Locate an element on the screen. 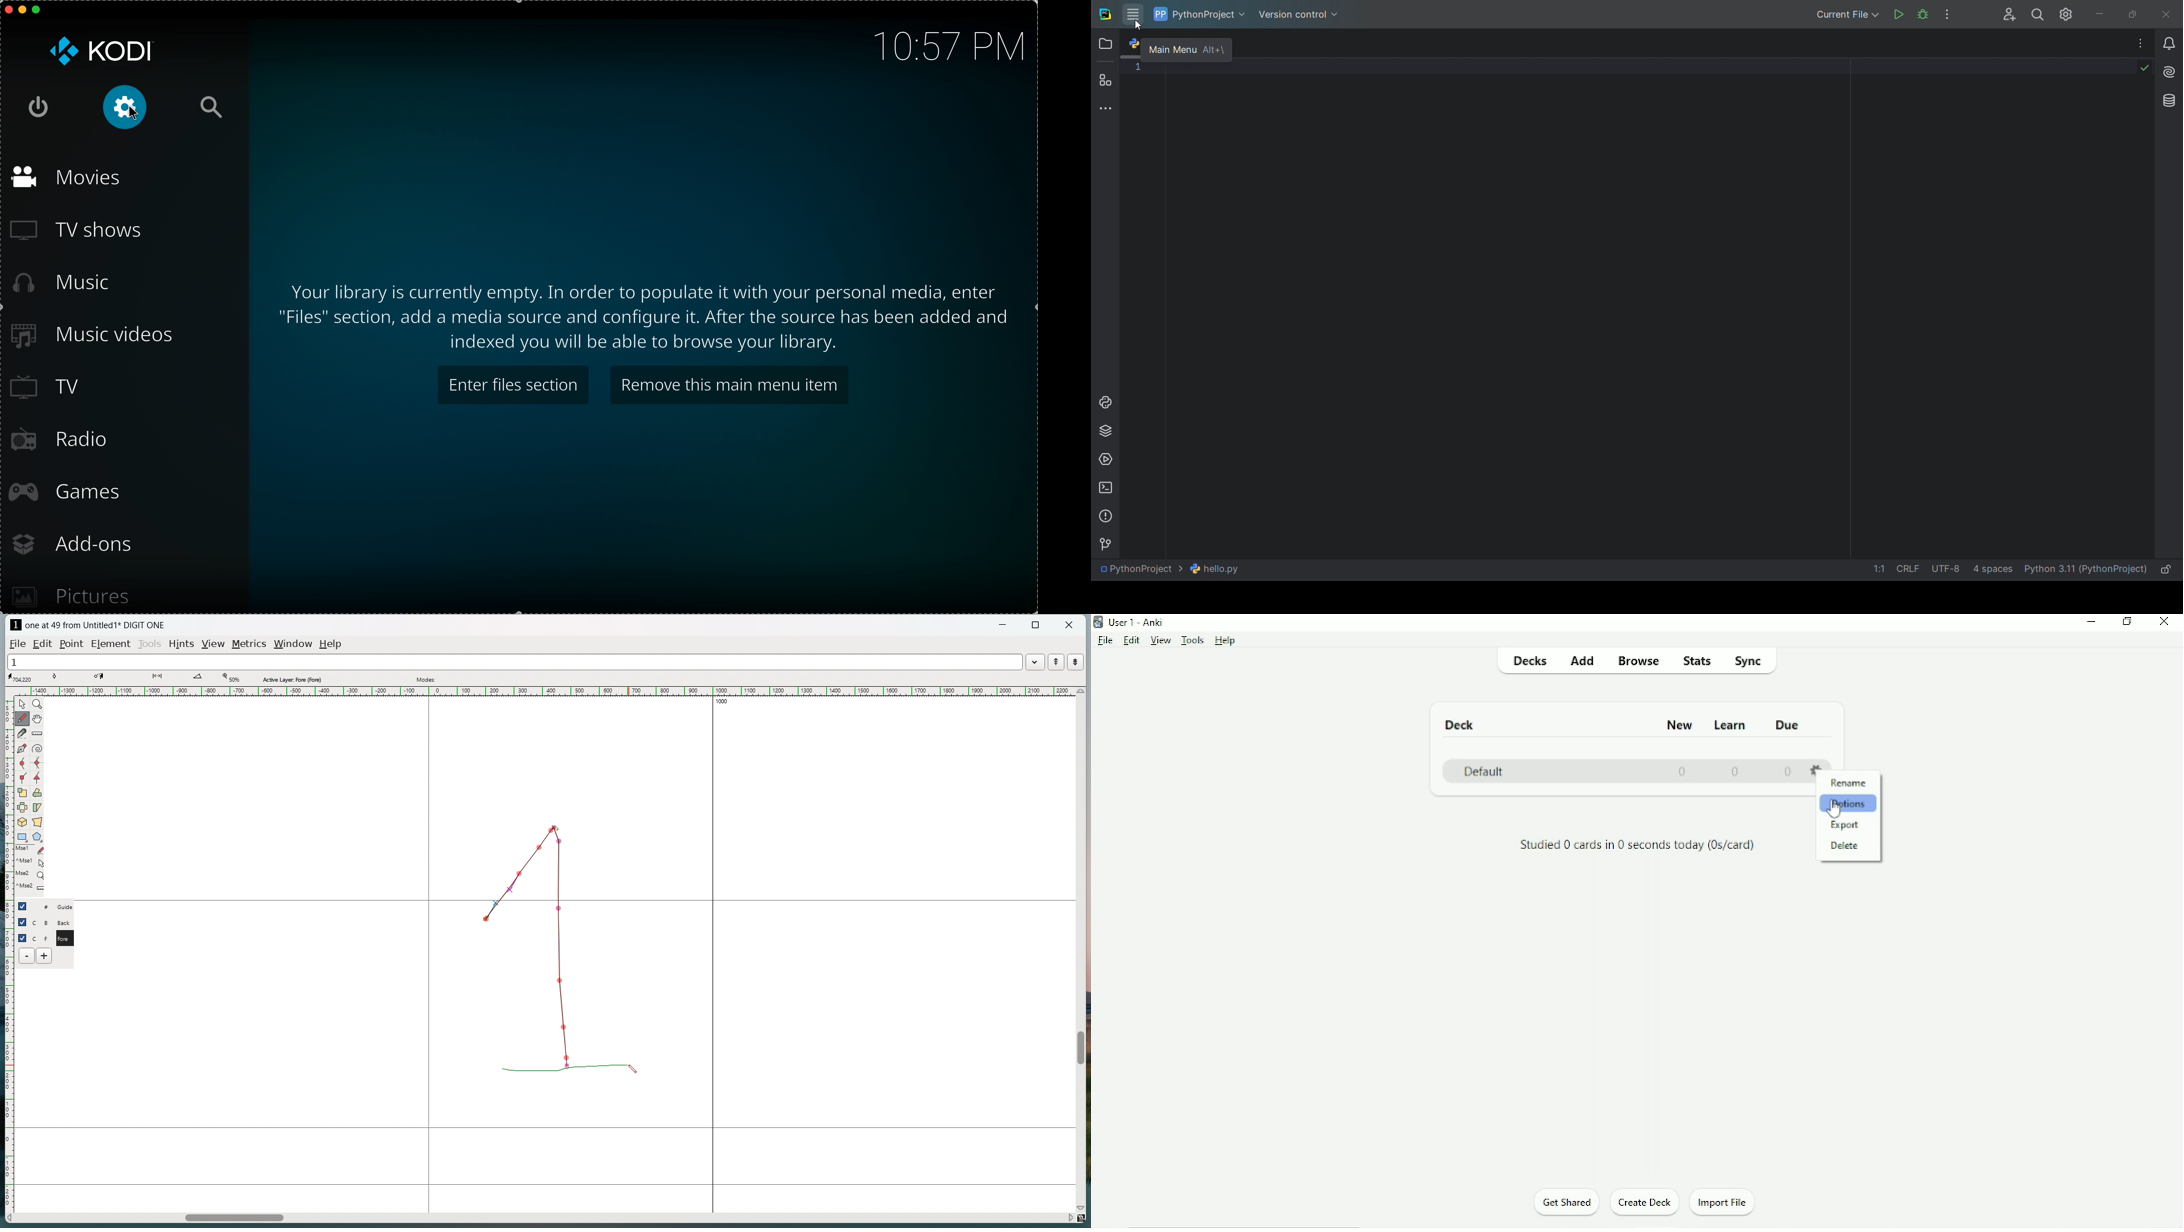 The image size is (2184, 1232). database is located at coordinates (2167, 100).